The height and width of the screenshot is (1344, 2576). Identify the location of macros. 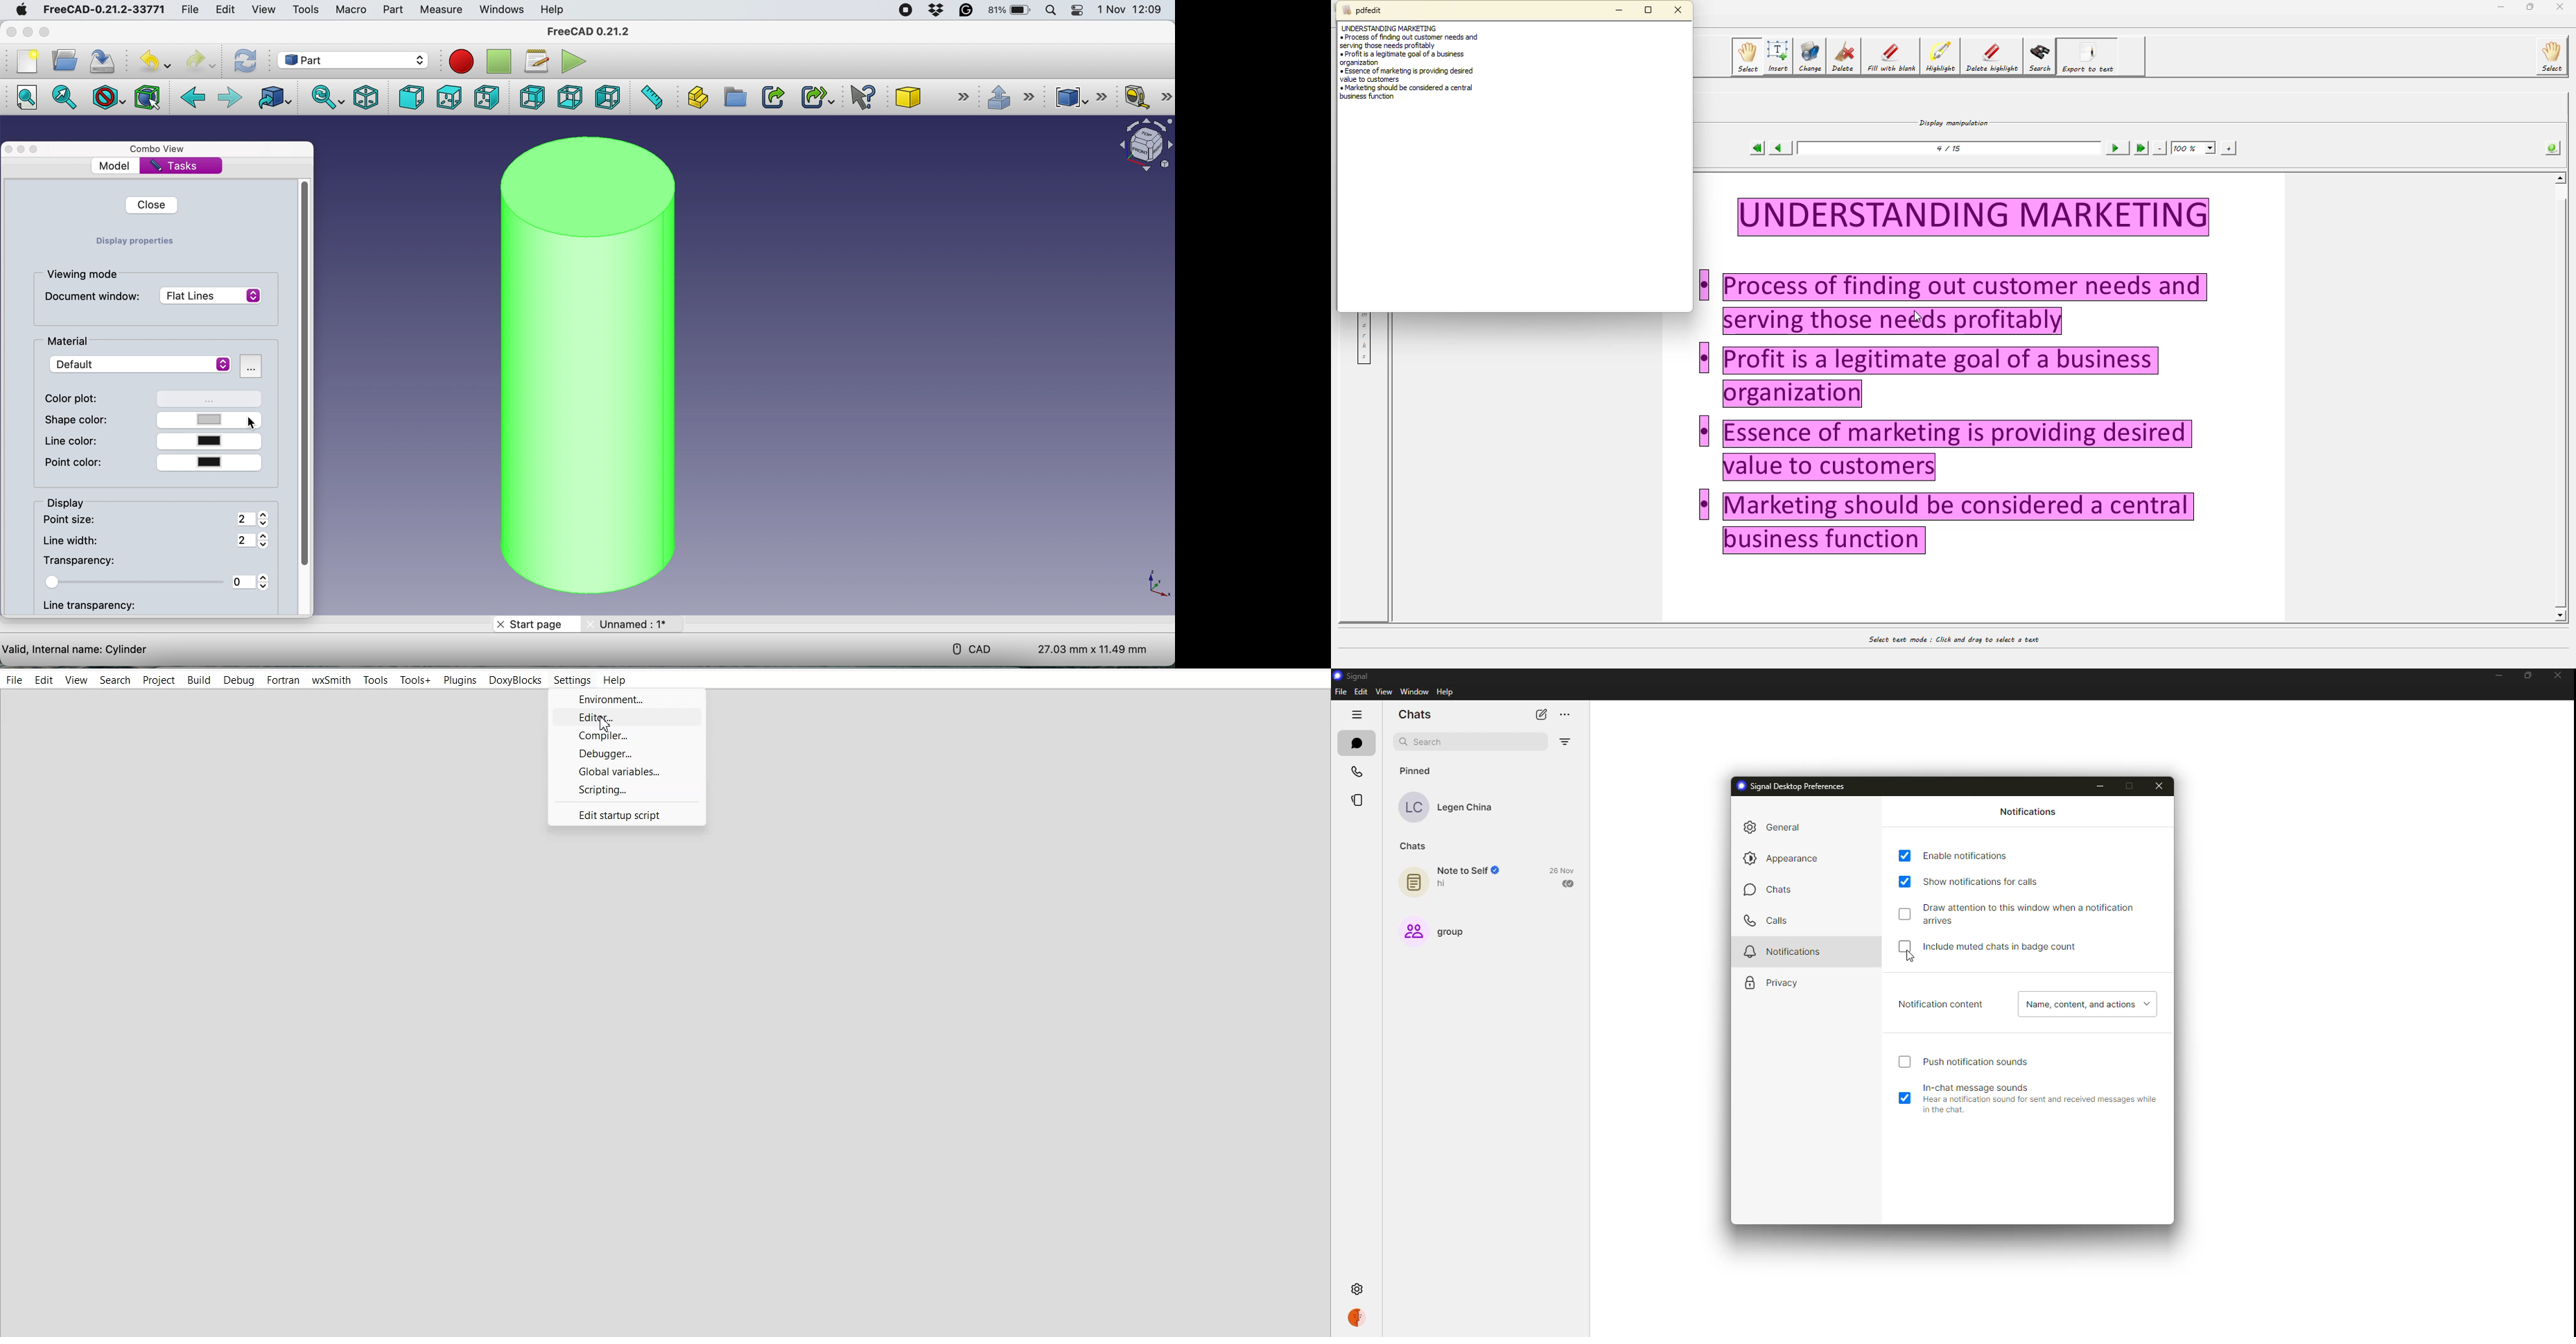
(536, 62).